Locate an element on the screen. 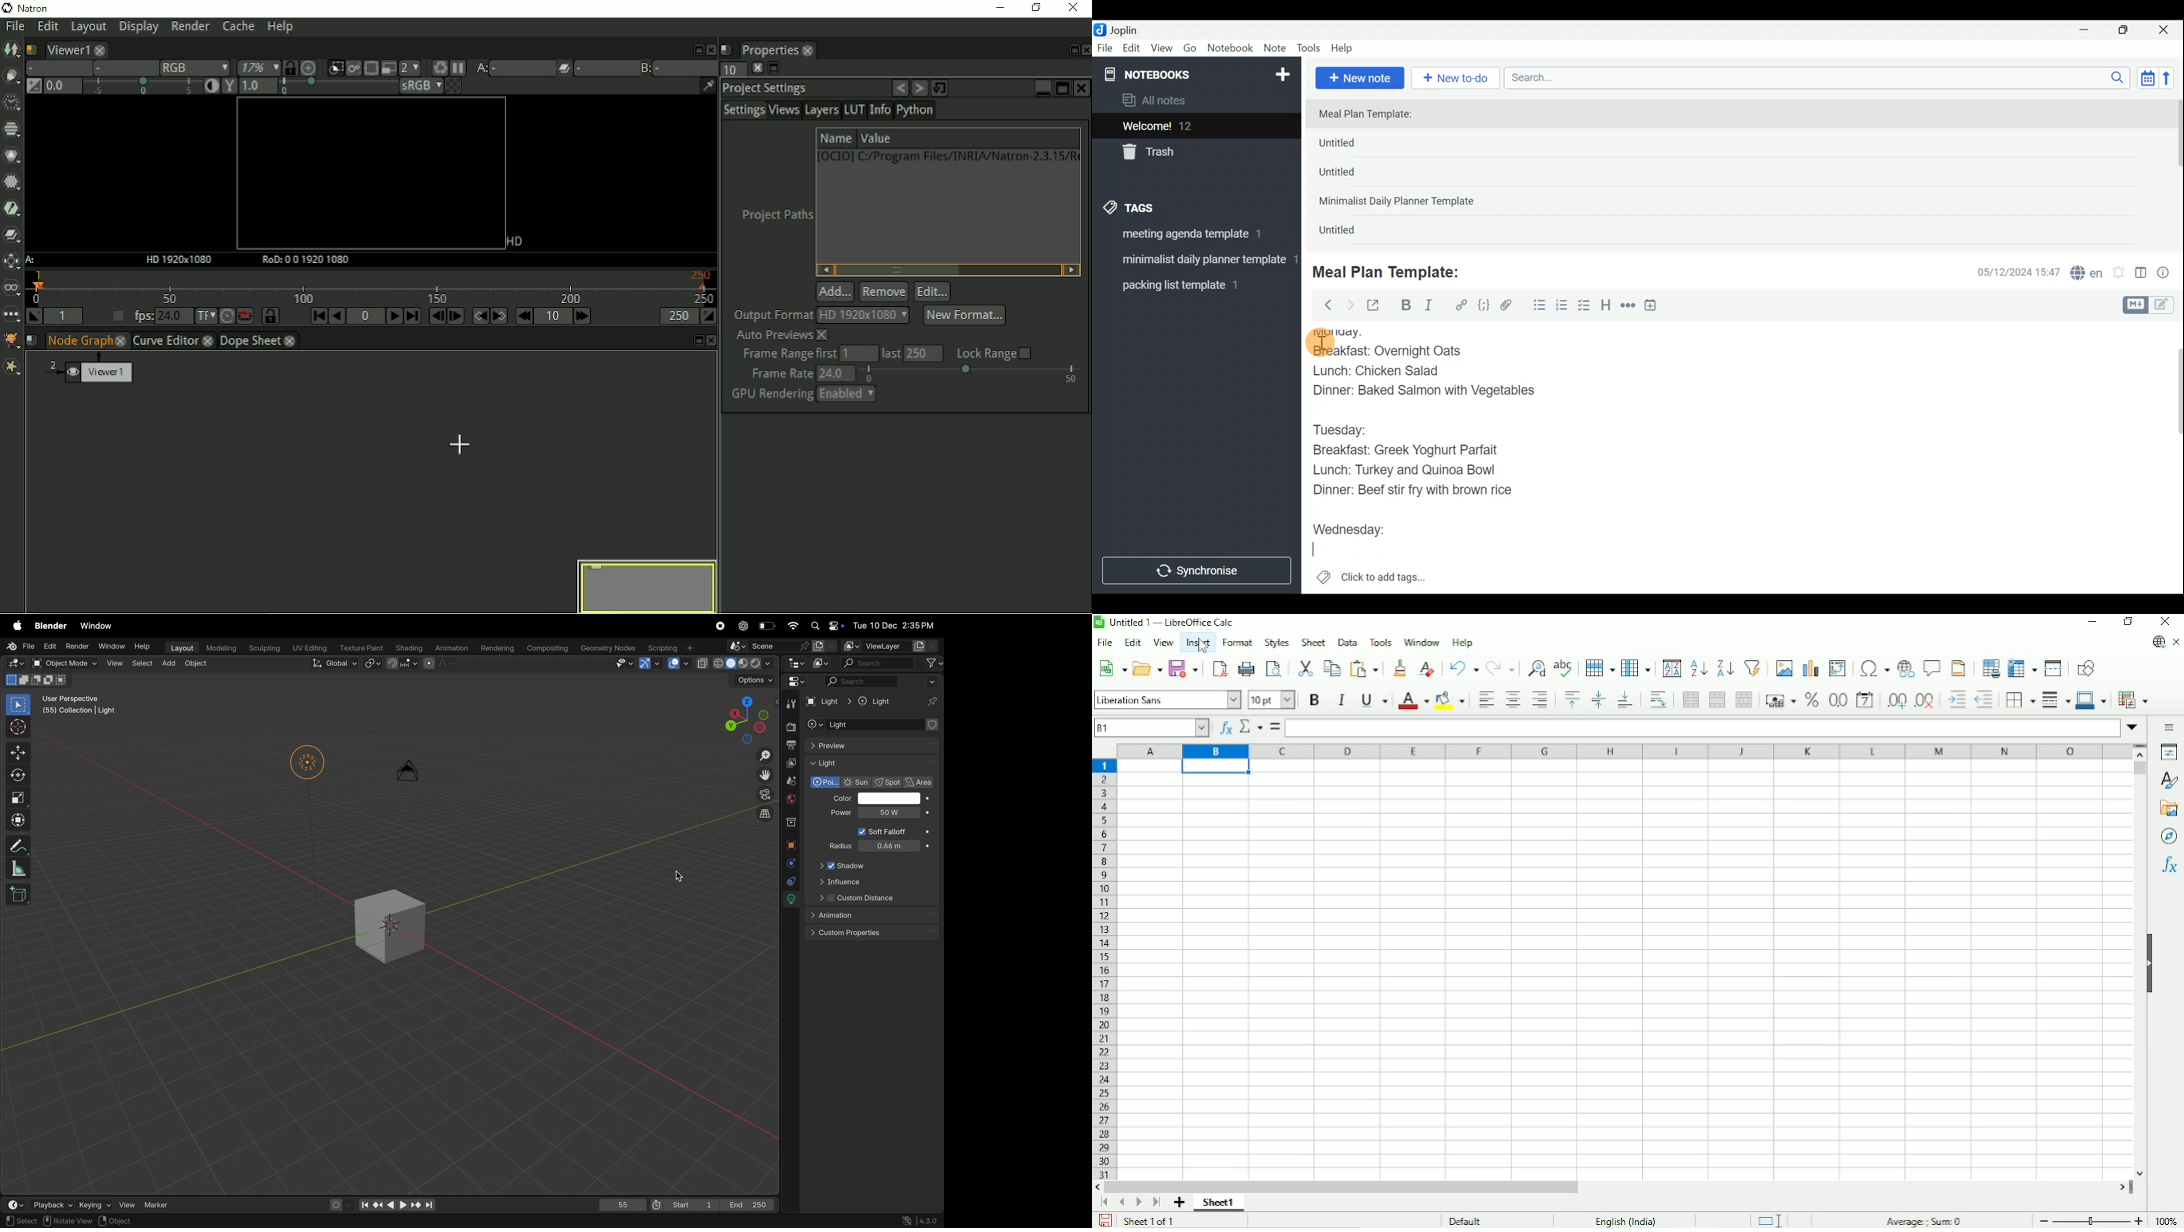 The height and width of the screenshot is (1232, 2184). Heading is located at coordinates (1607, 307).